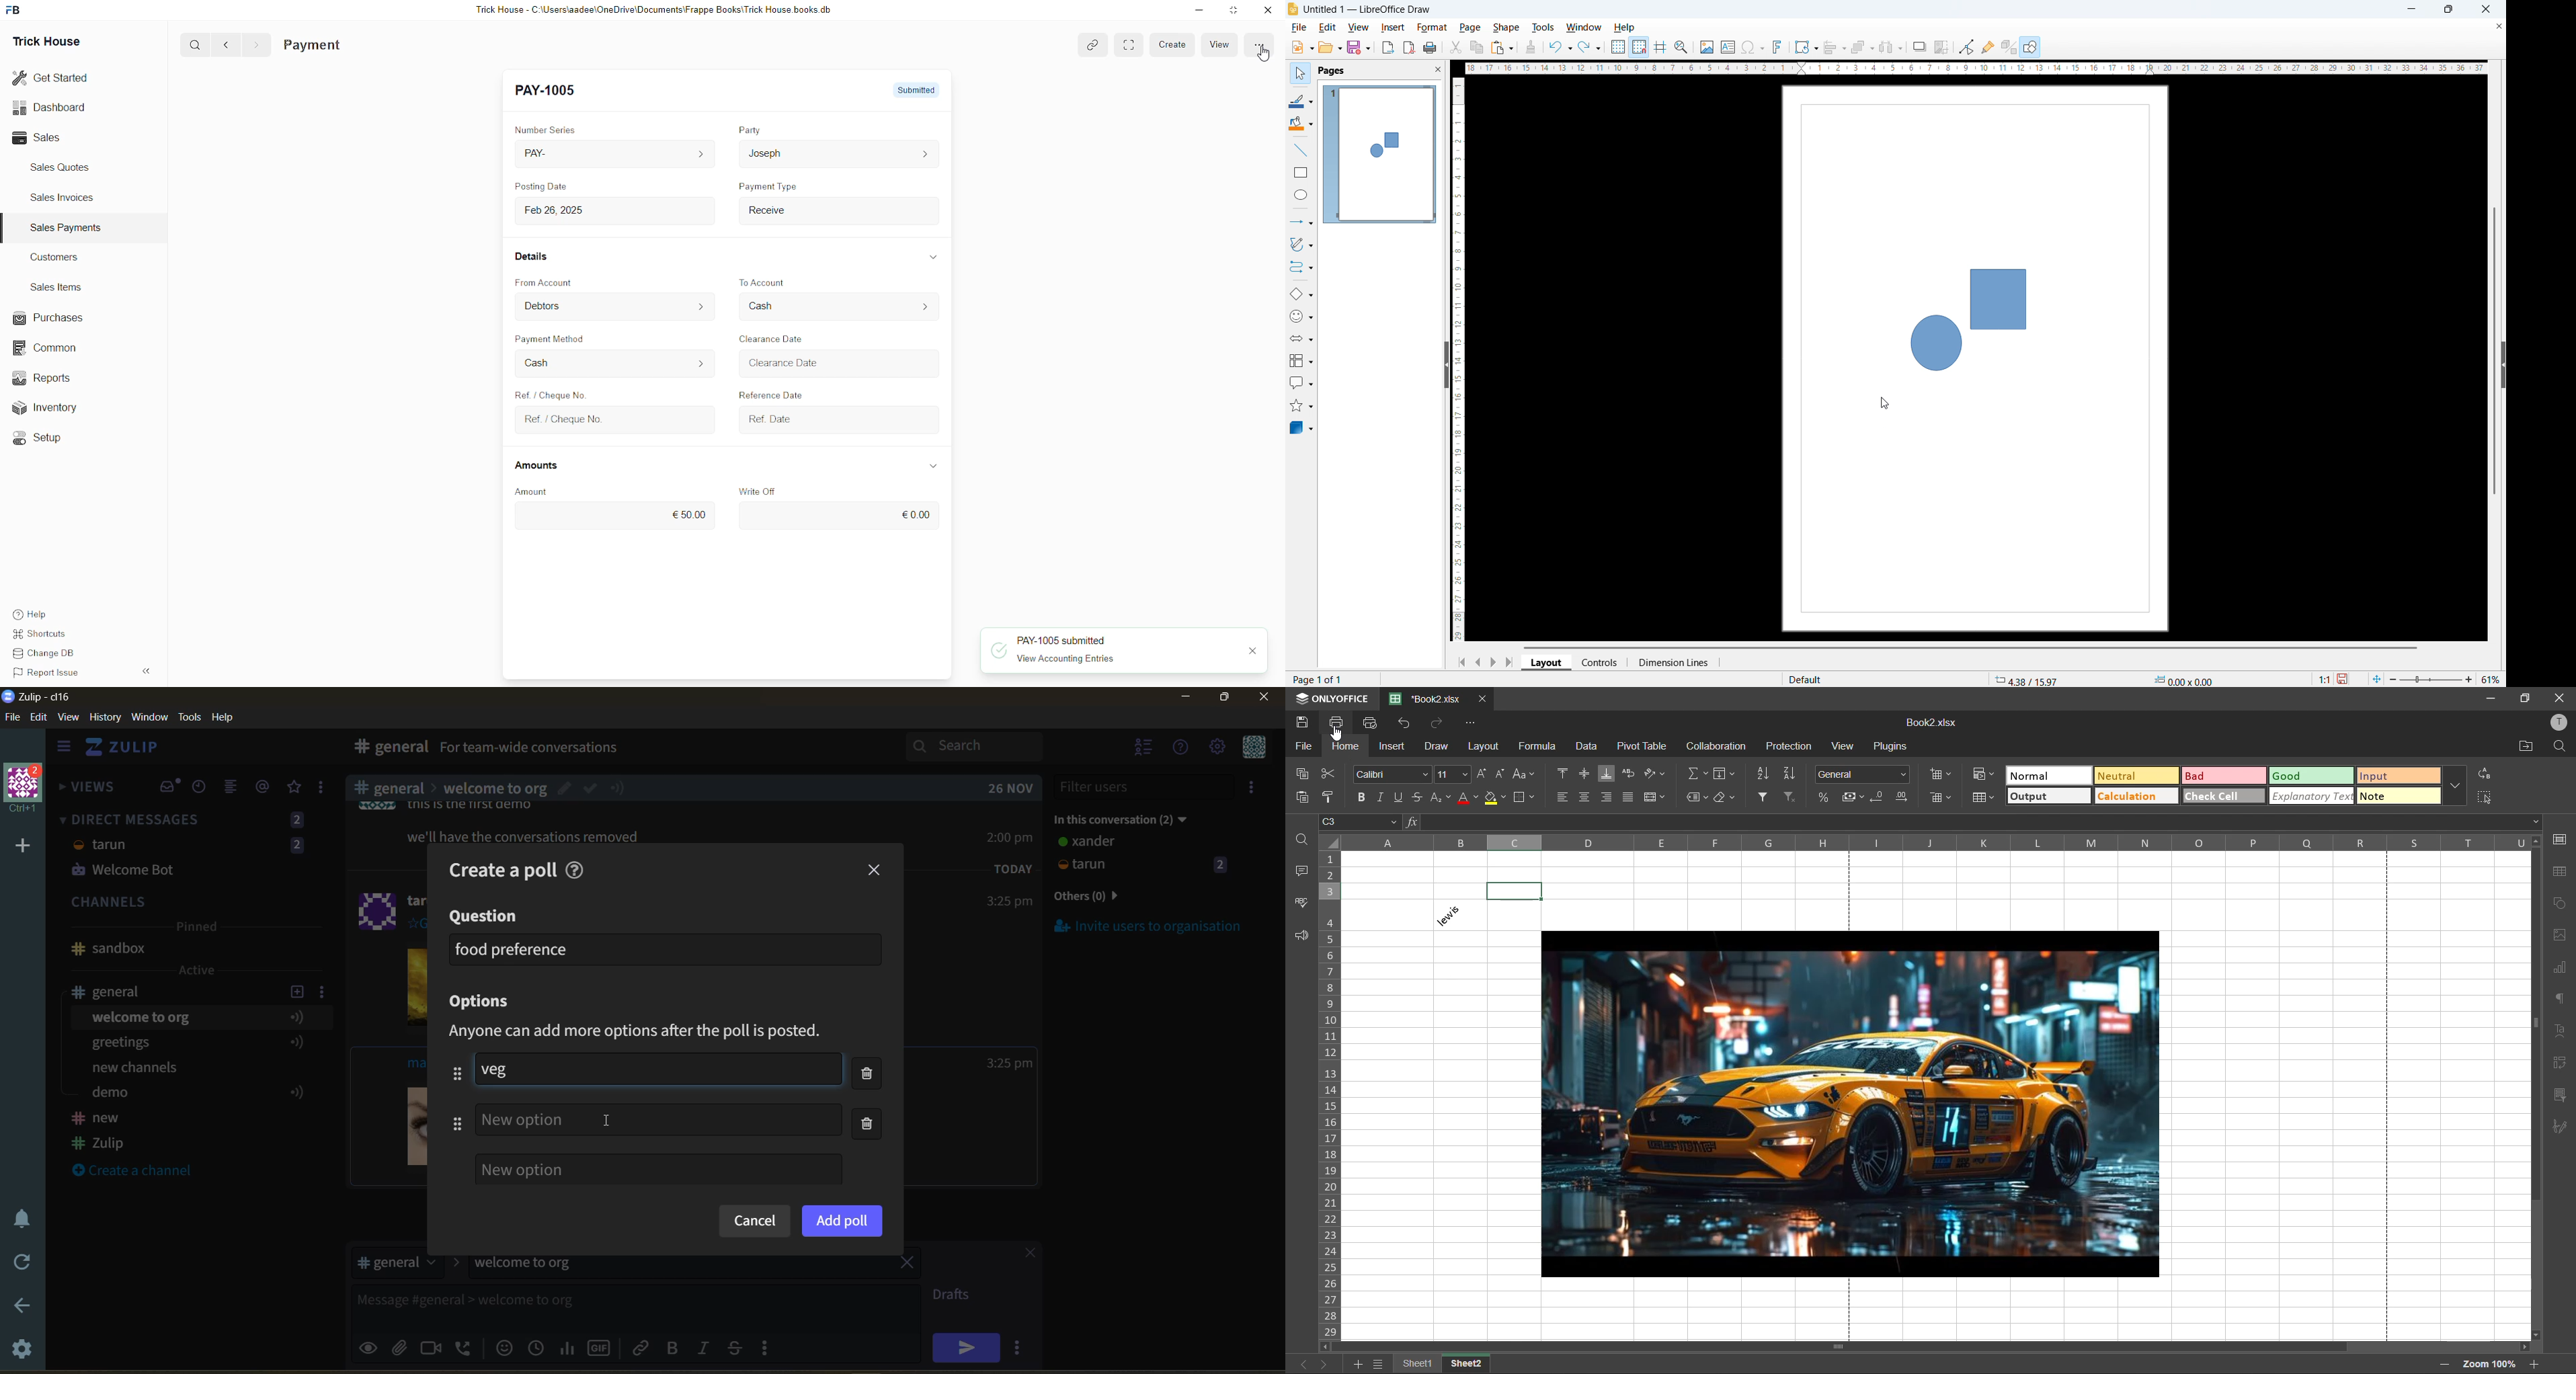  Describe the element at coordinates (1221, 46) in the screenshot. I see `View` at that location.